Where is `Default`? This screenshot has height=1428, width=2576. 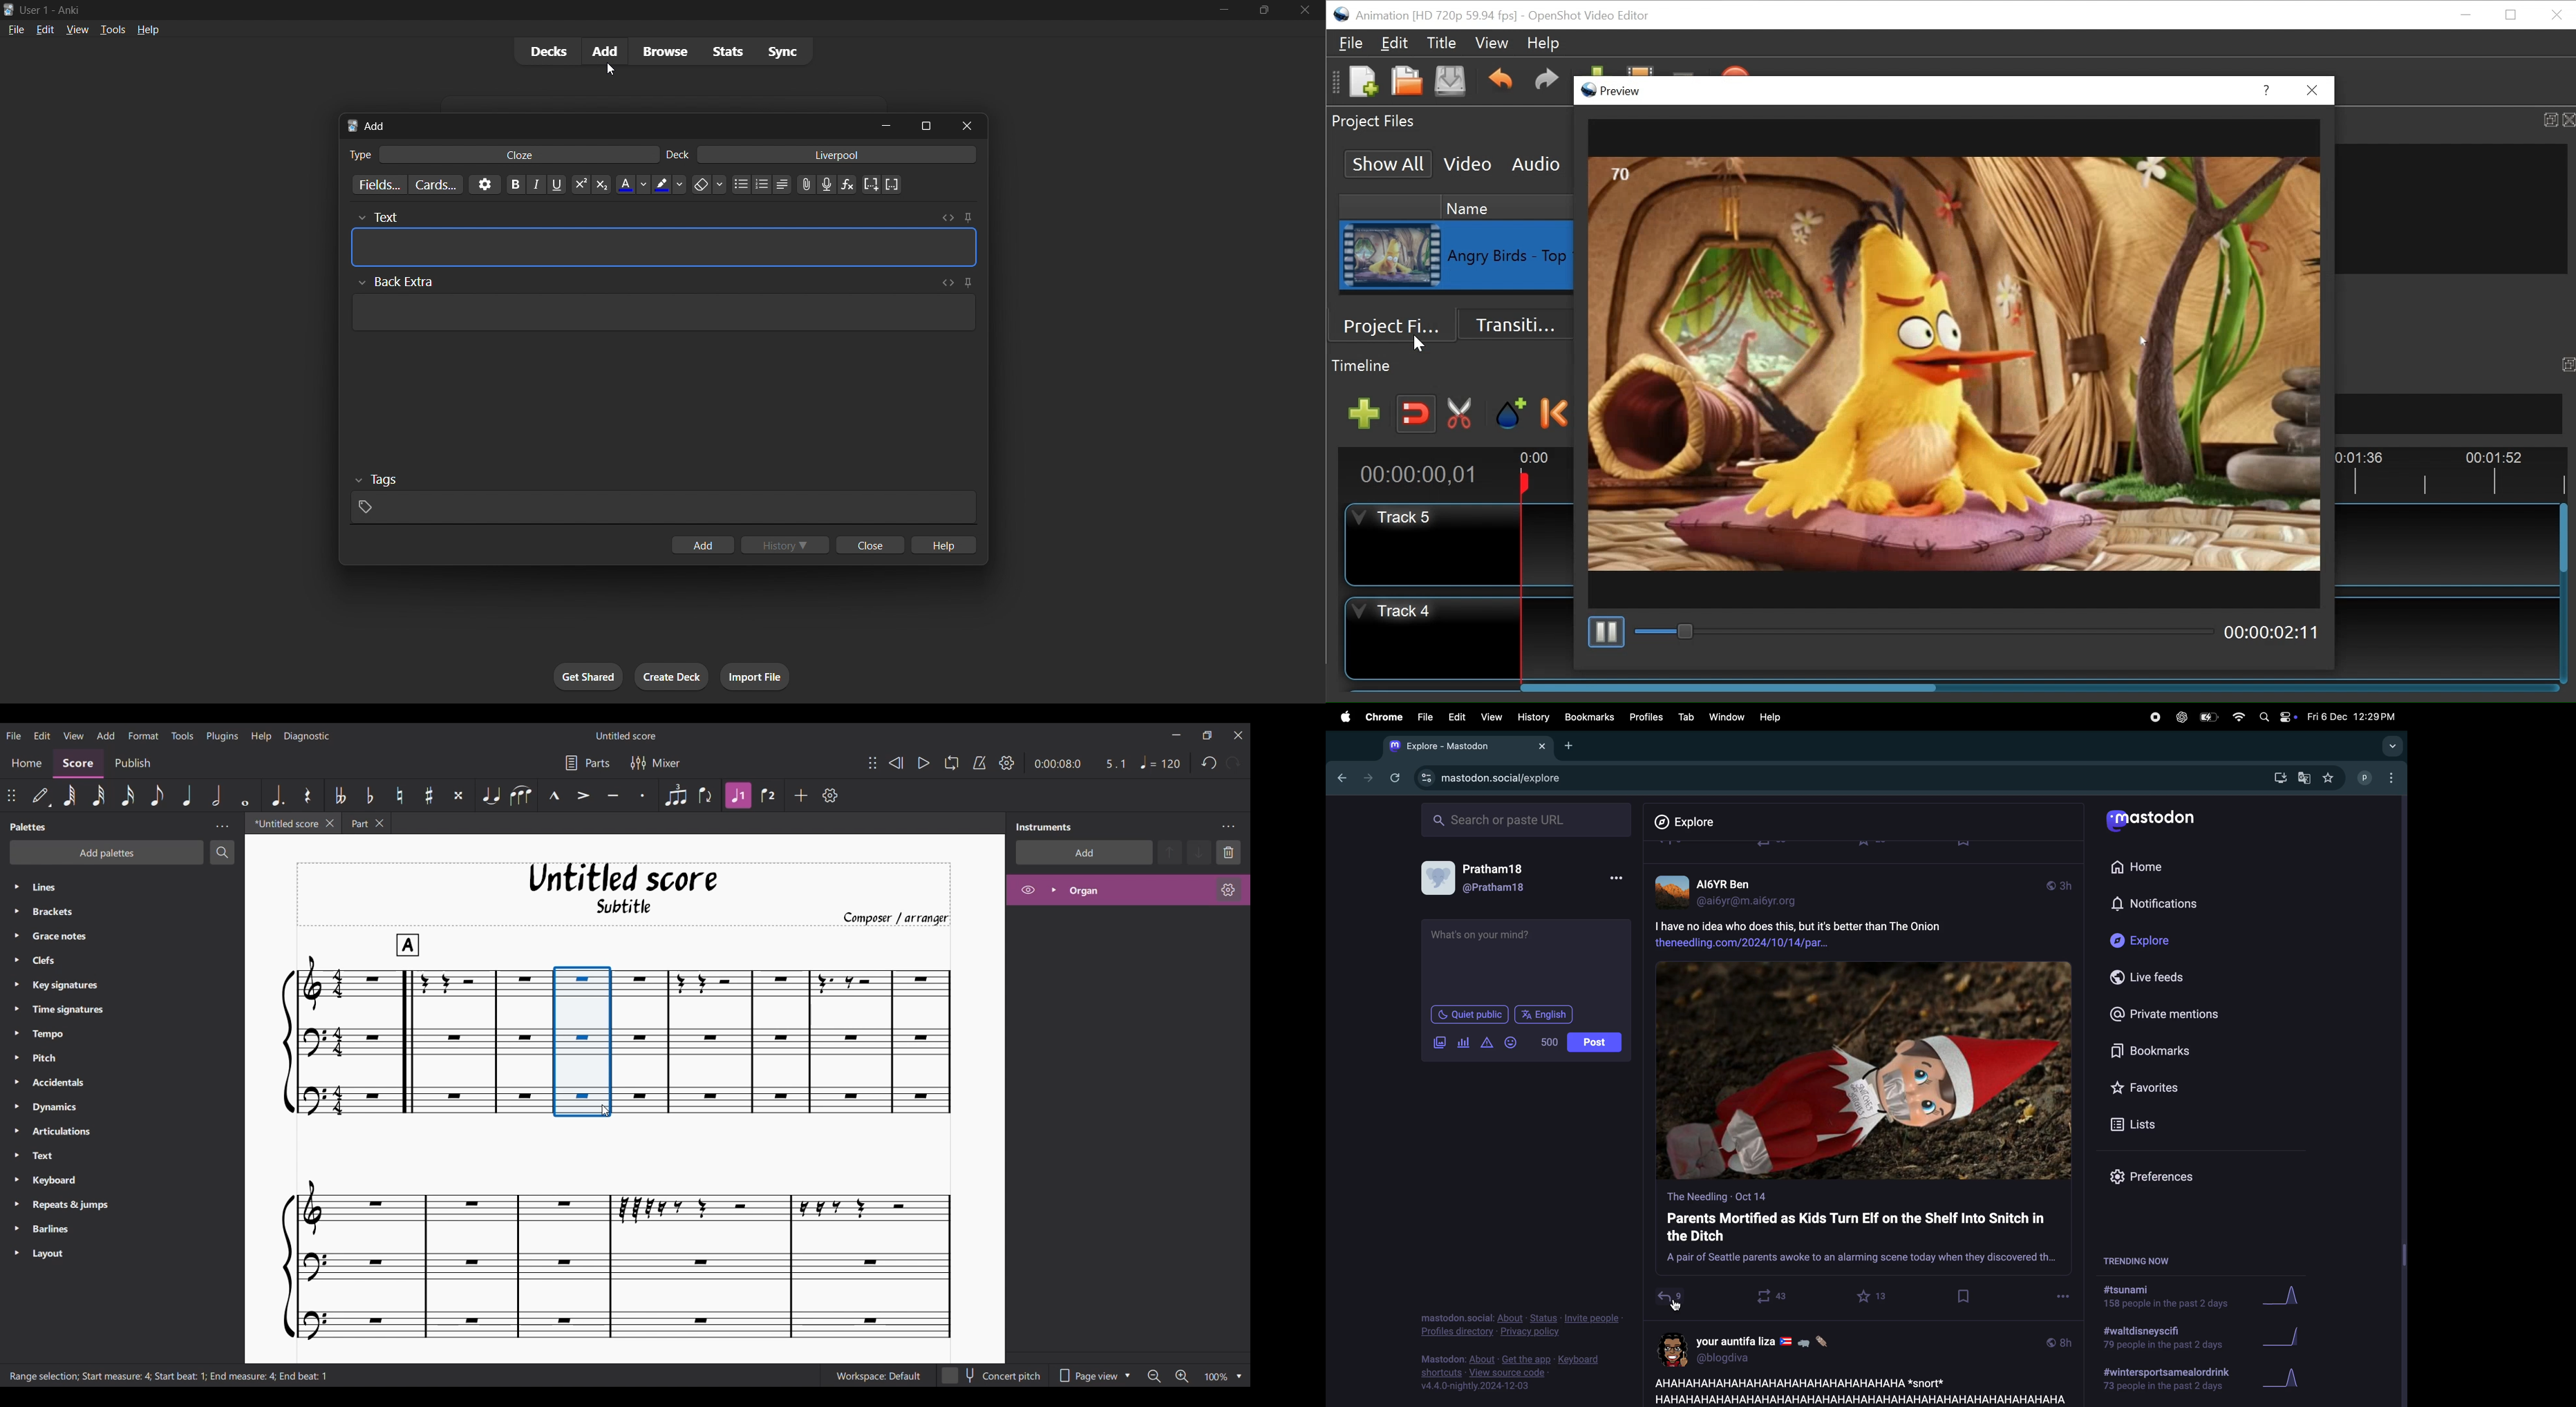
Default is located at coordinates (41, 795).